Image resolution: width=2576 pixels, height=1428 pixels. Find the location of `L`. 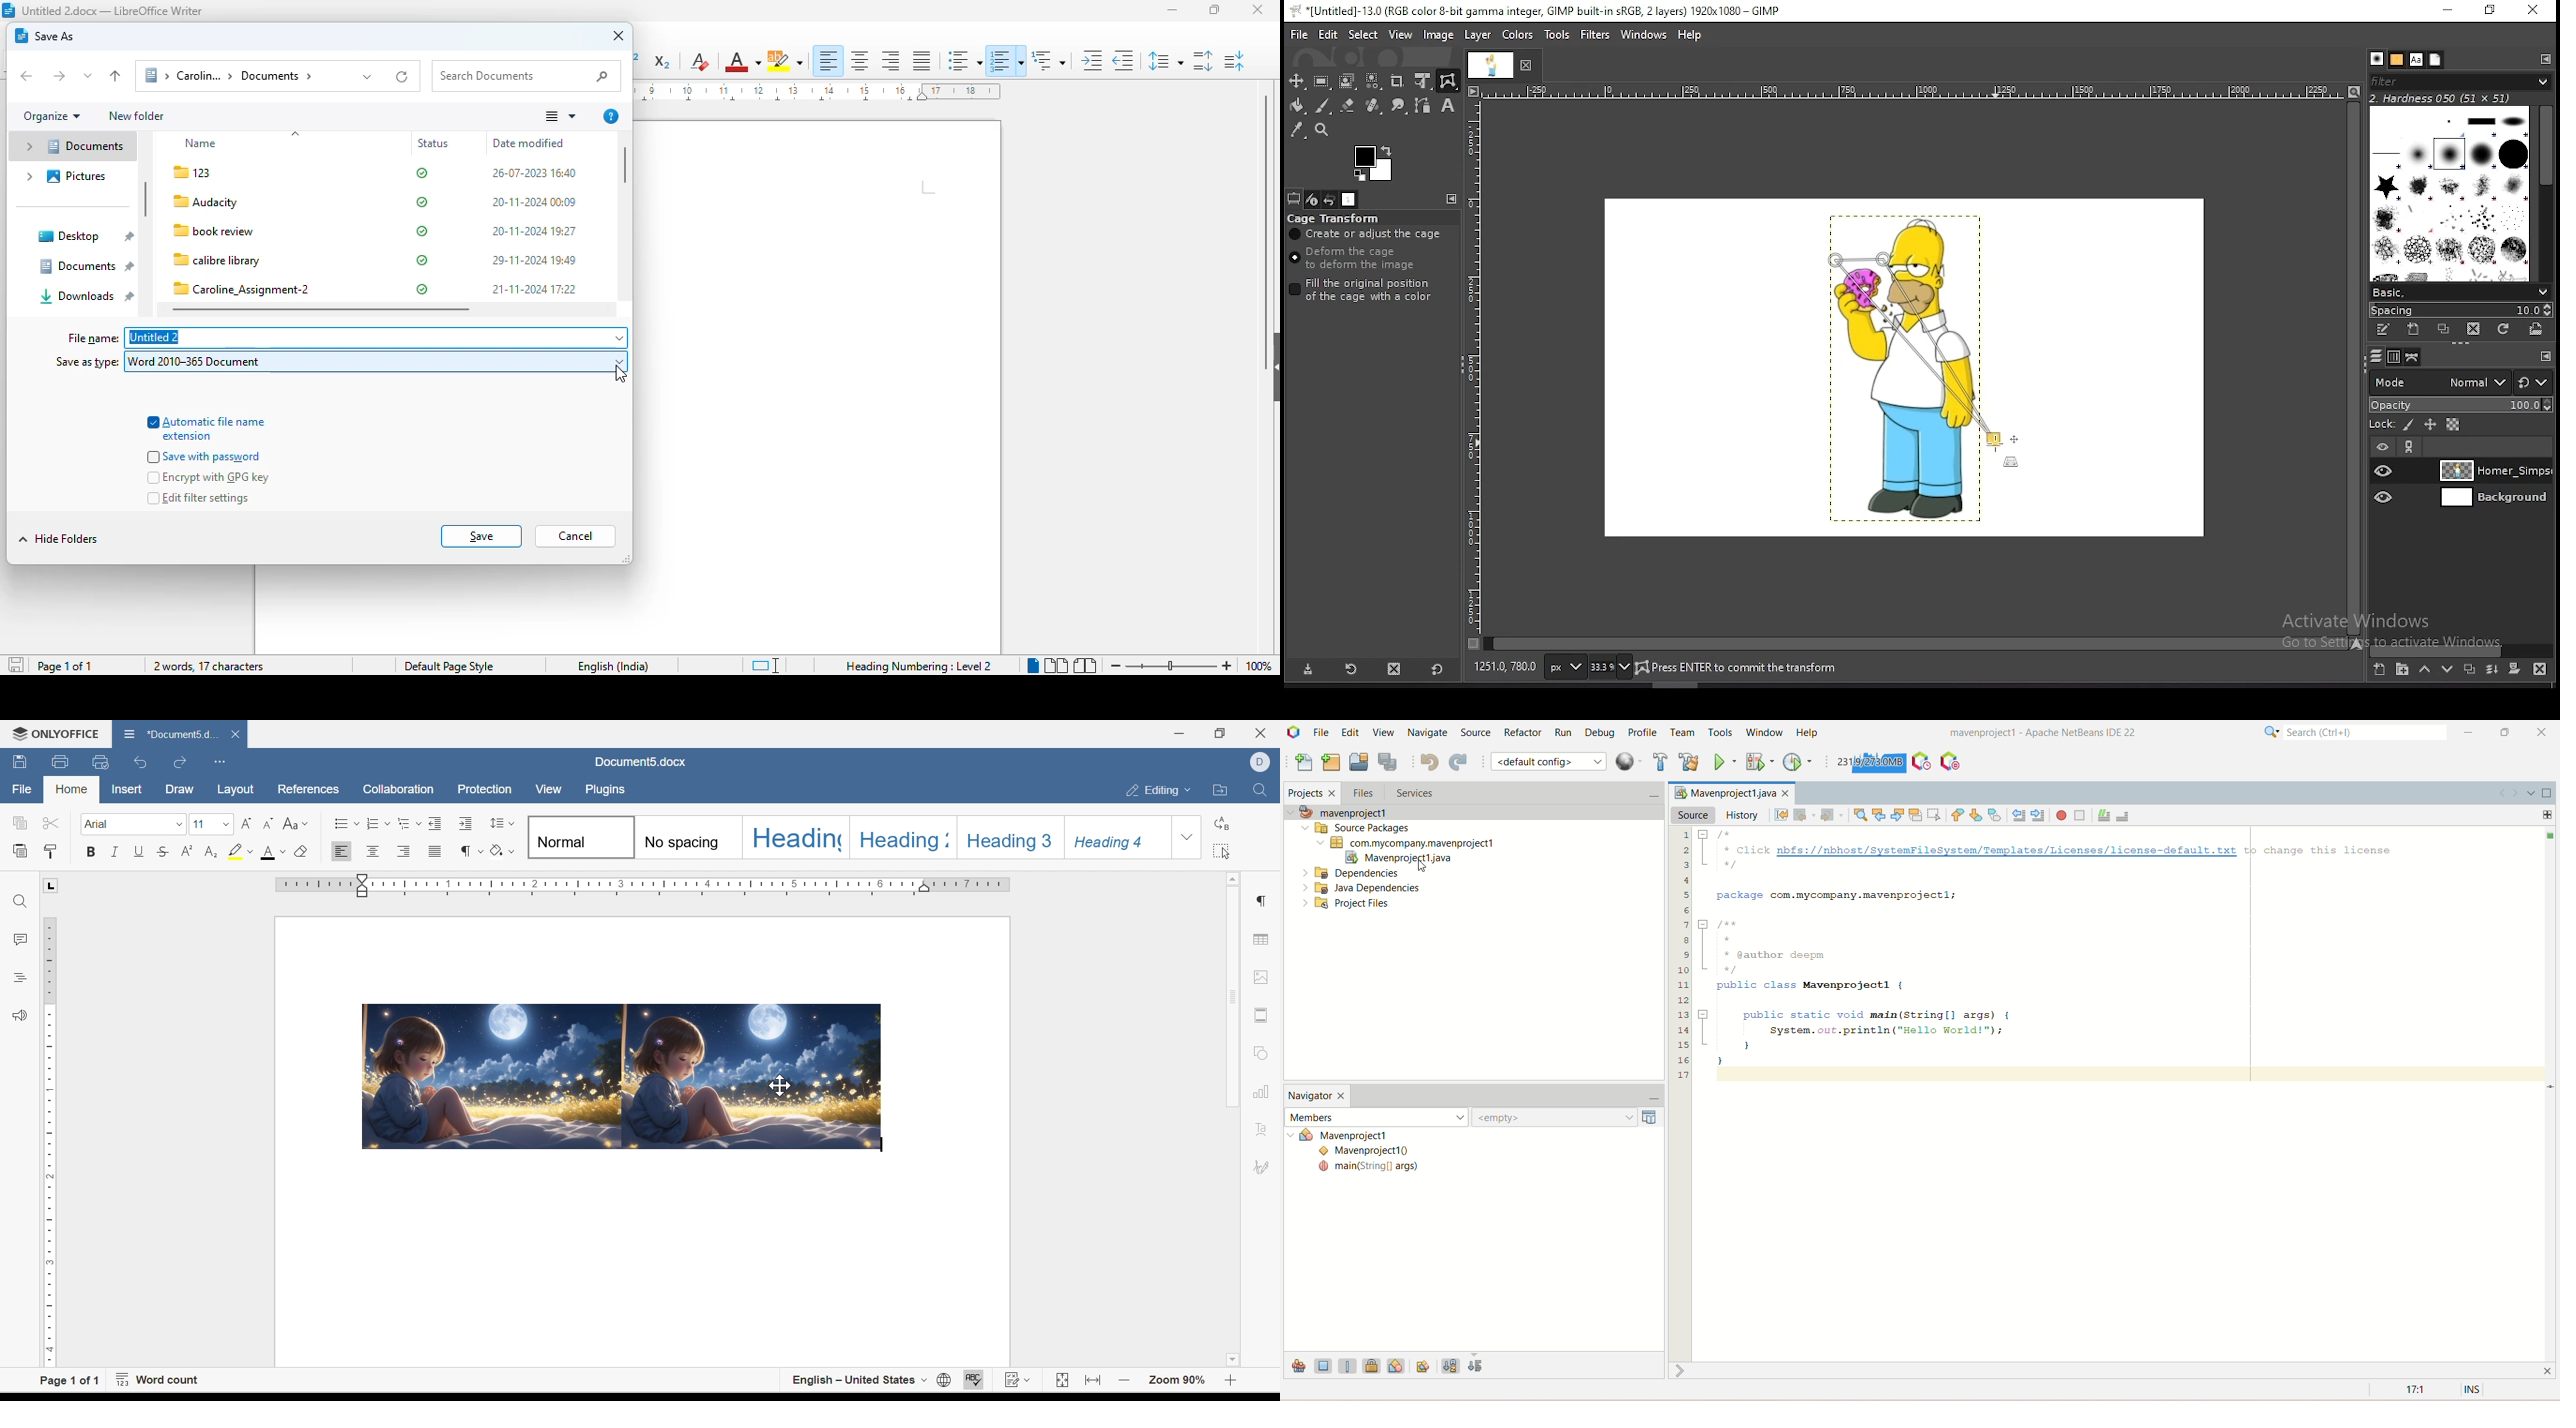

L is located at coordinates (50, 885).